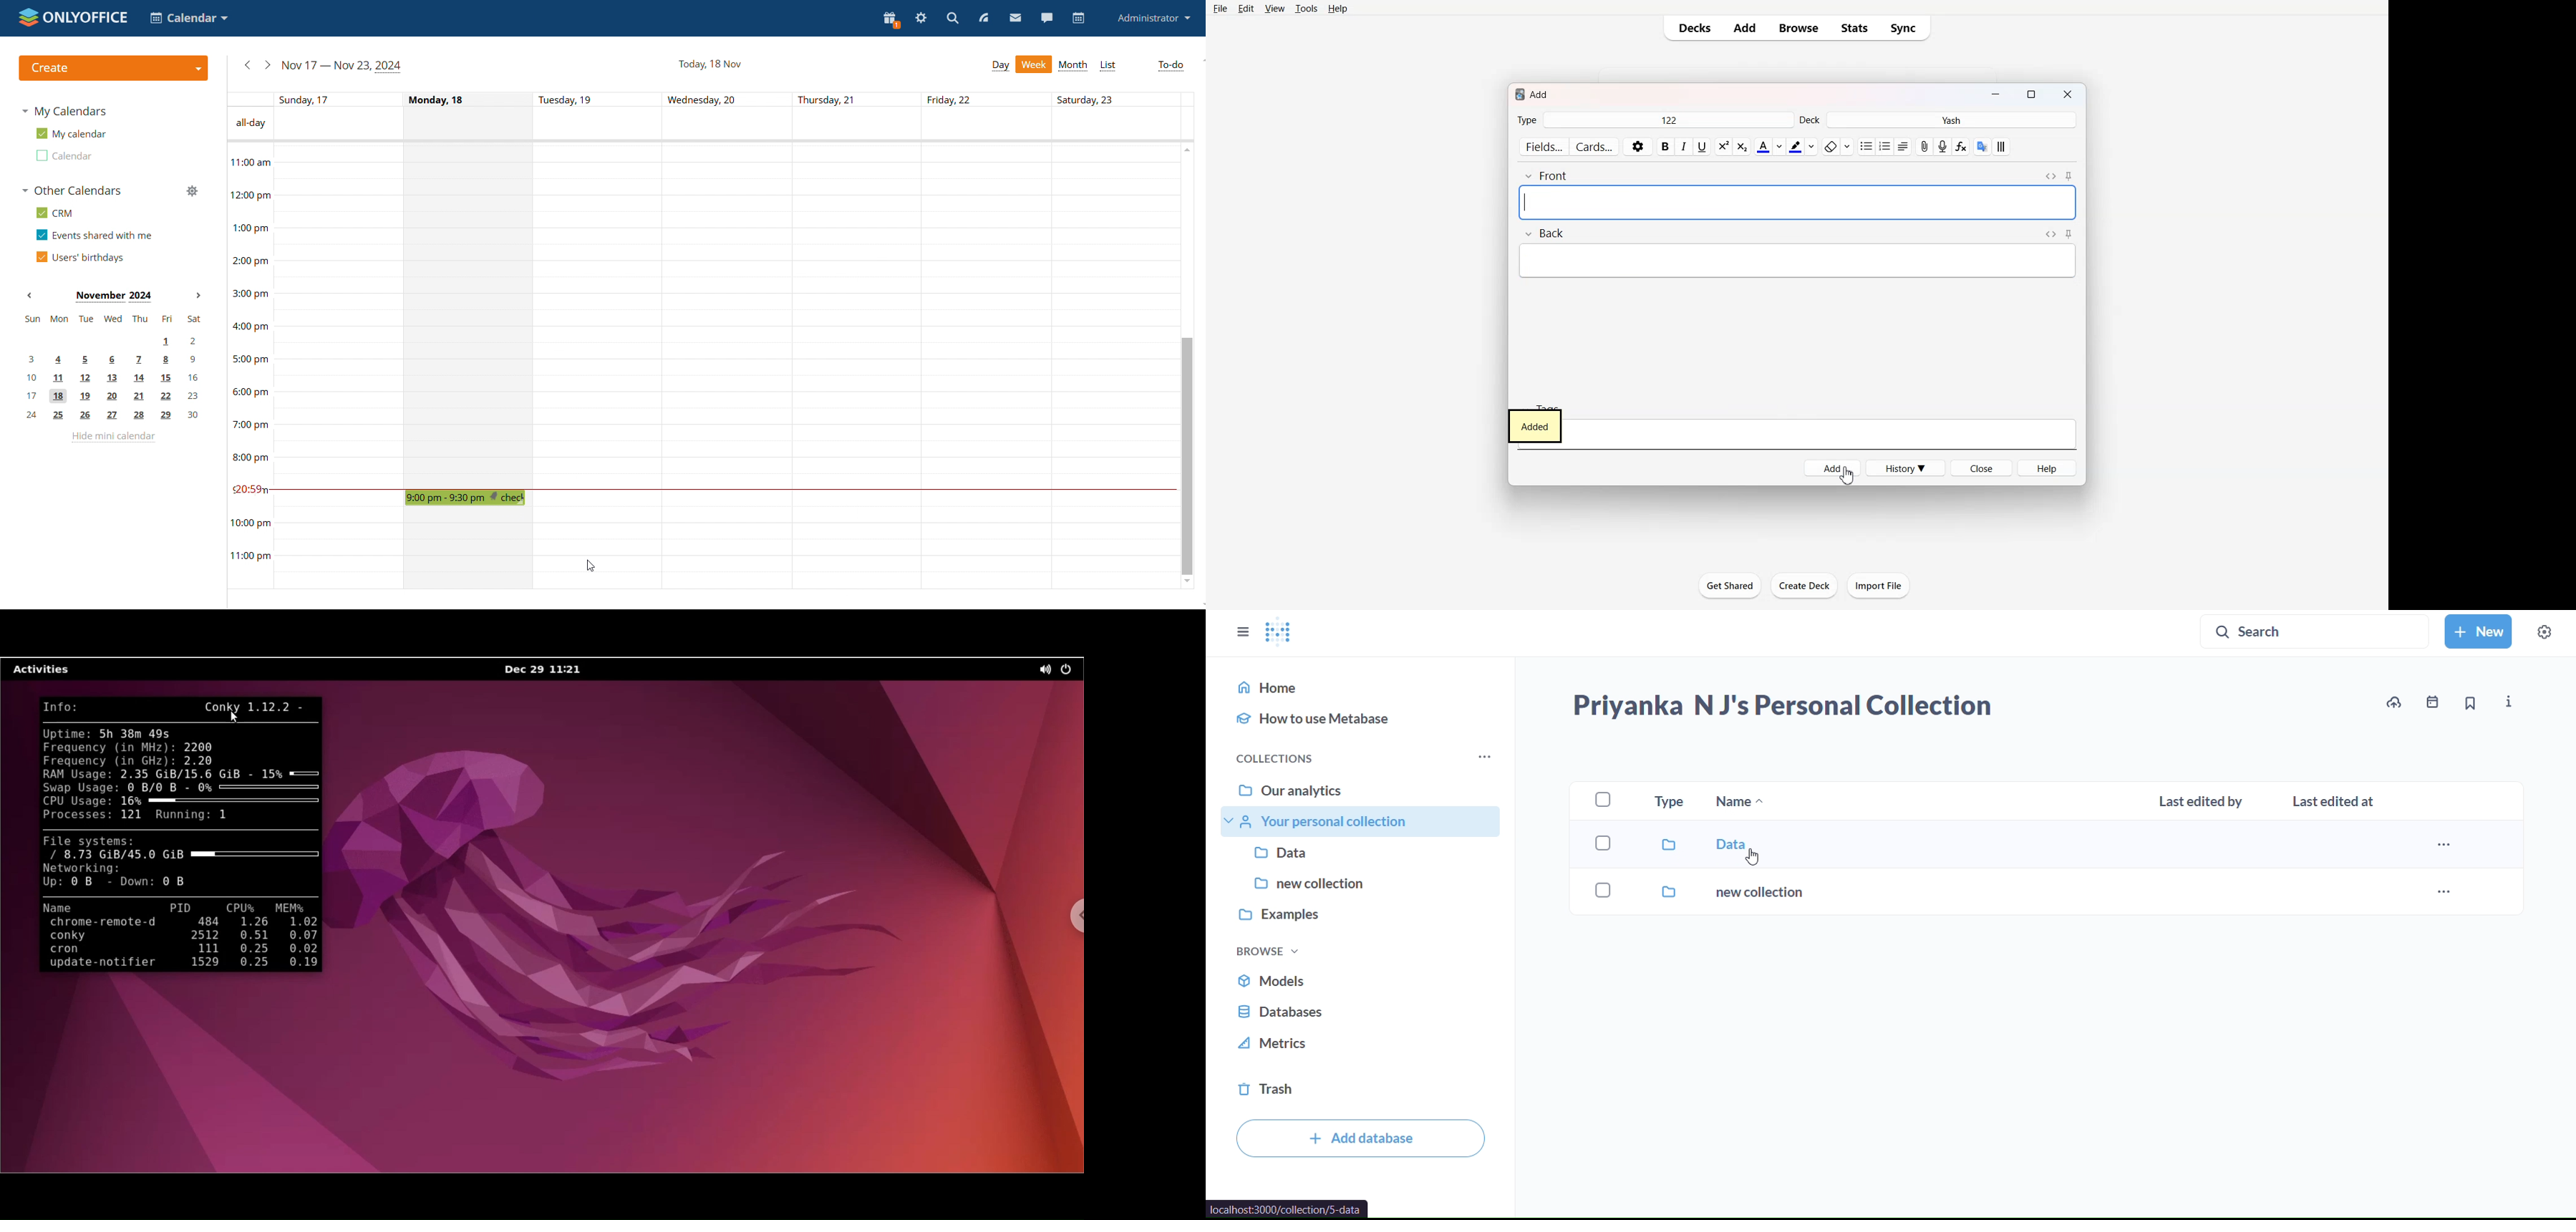 This screenshot has width=2576, height=1232. I want to click on Deck, so click(1938, 120).